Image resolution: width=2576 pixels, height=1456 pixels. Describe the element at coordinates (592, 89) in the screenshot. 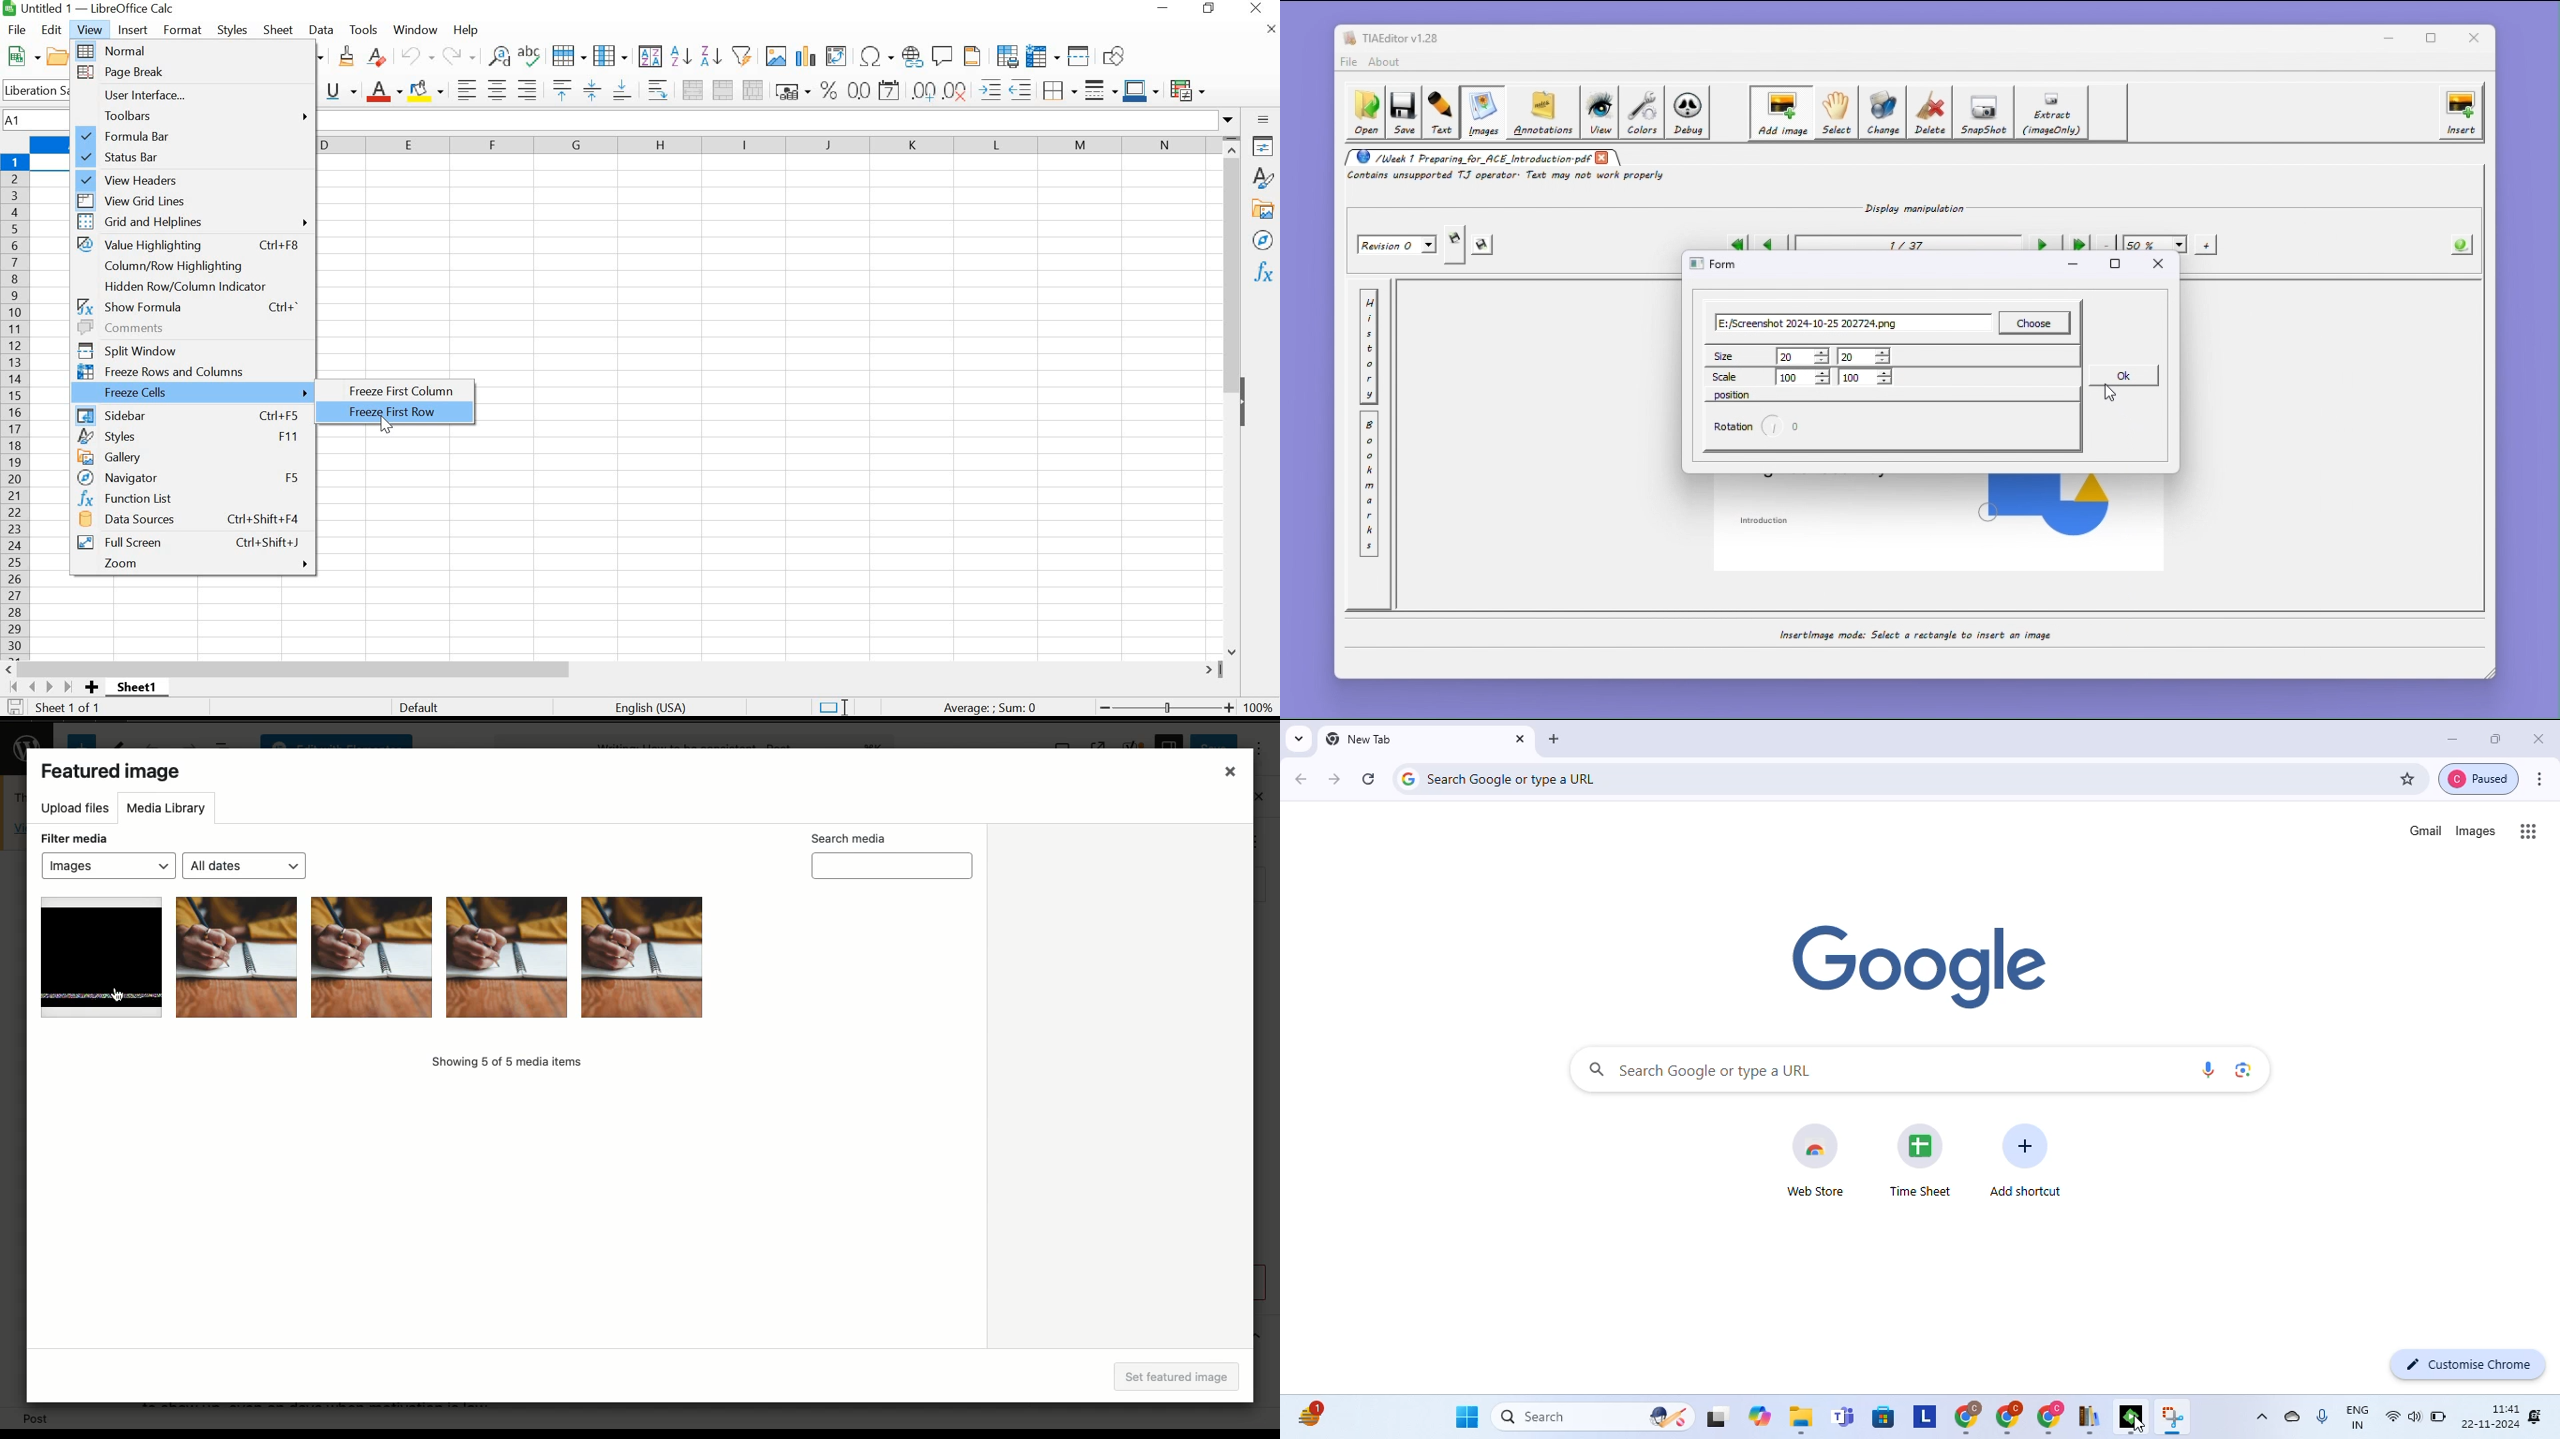

I see `CENTER VERTICALLY` at that location.